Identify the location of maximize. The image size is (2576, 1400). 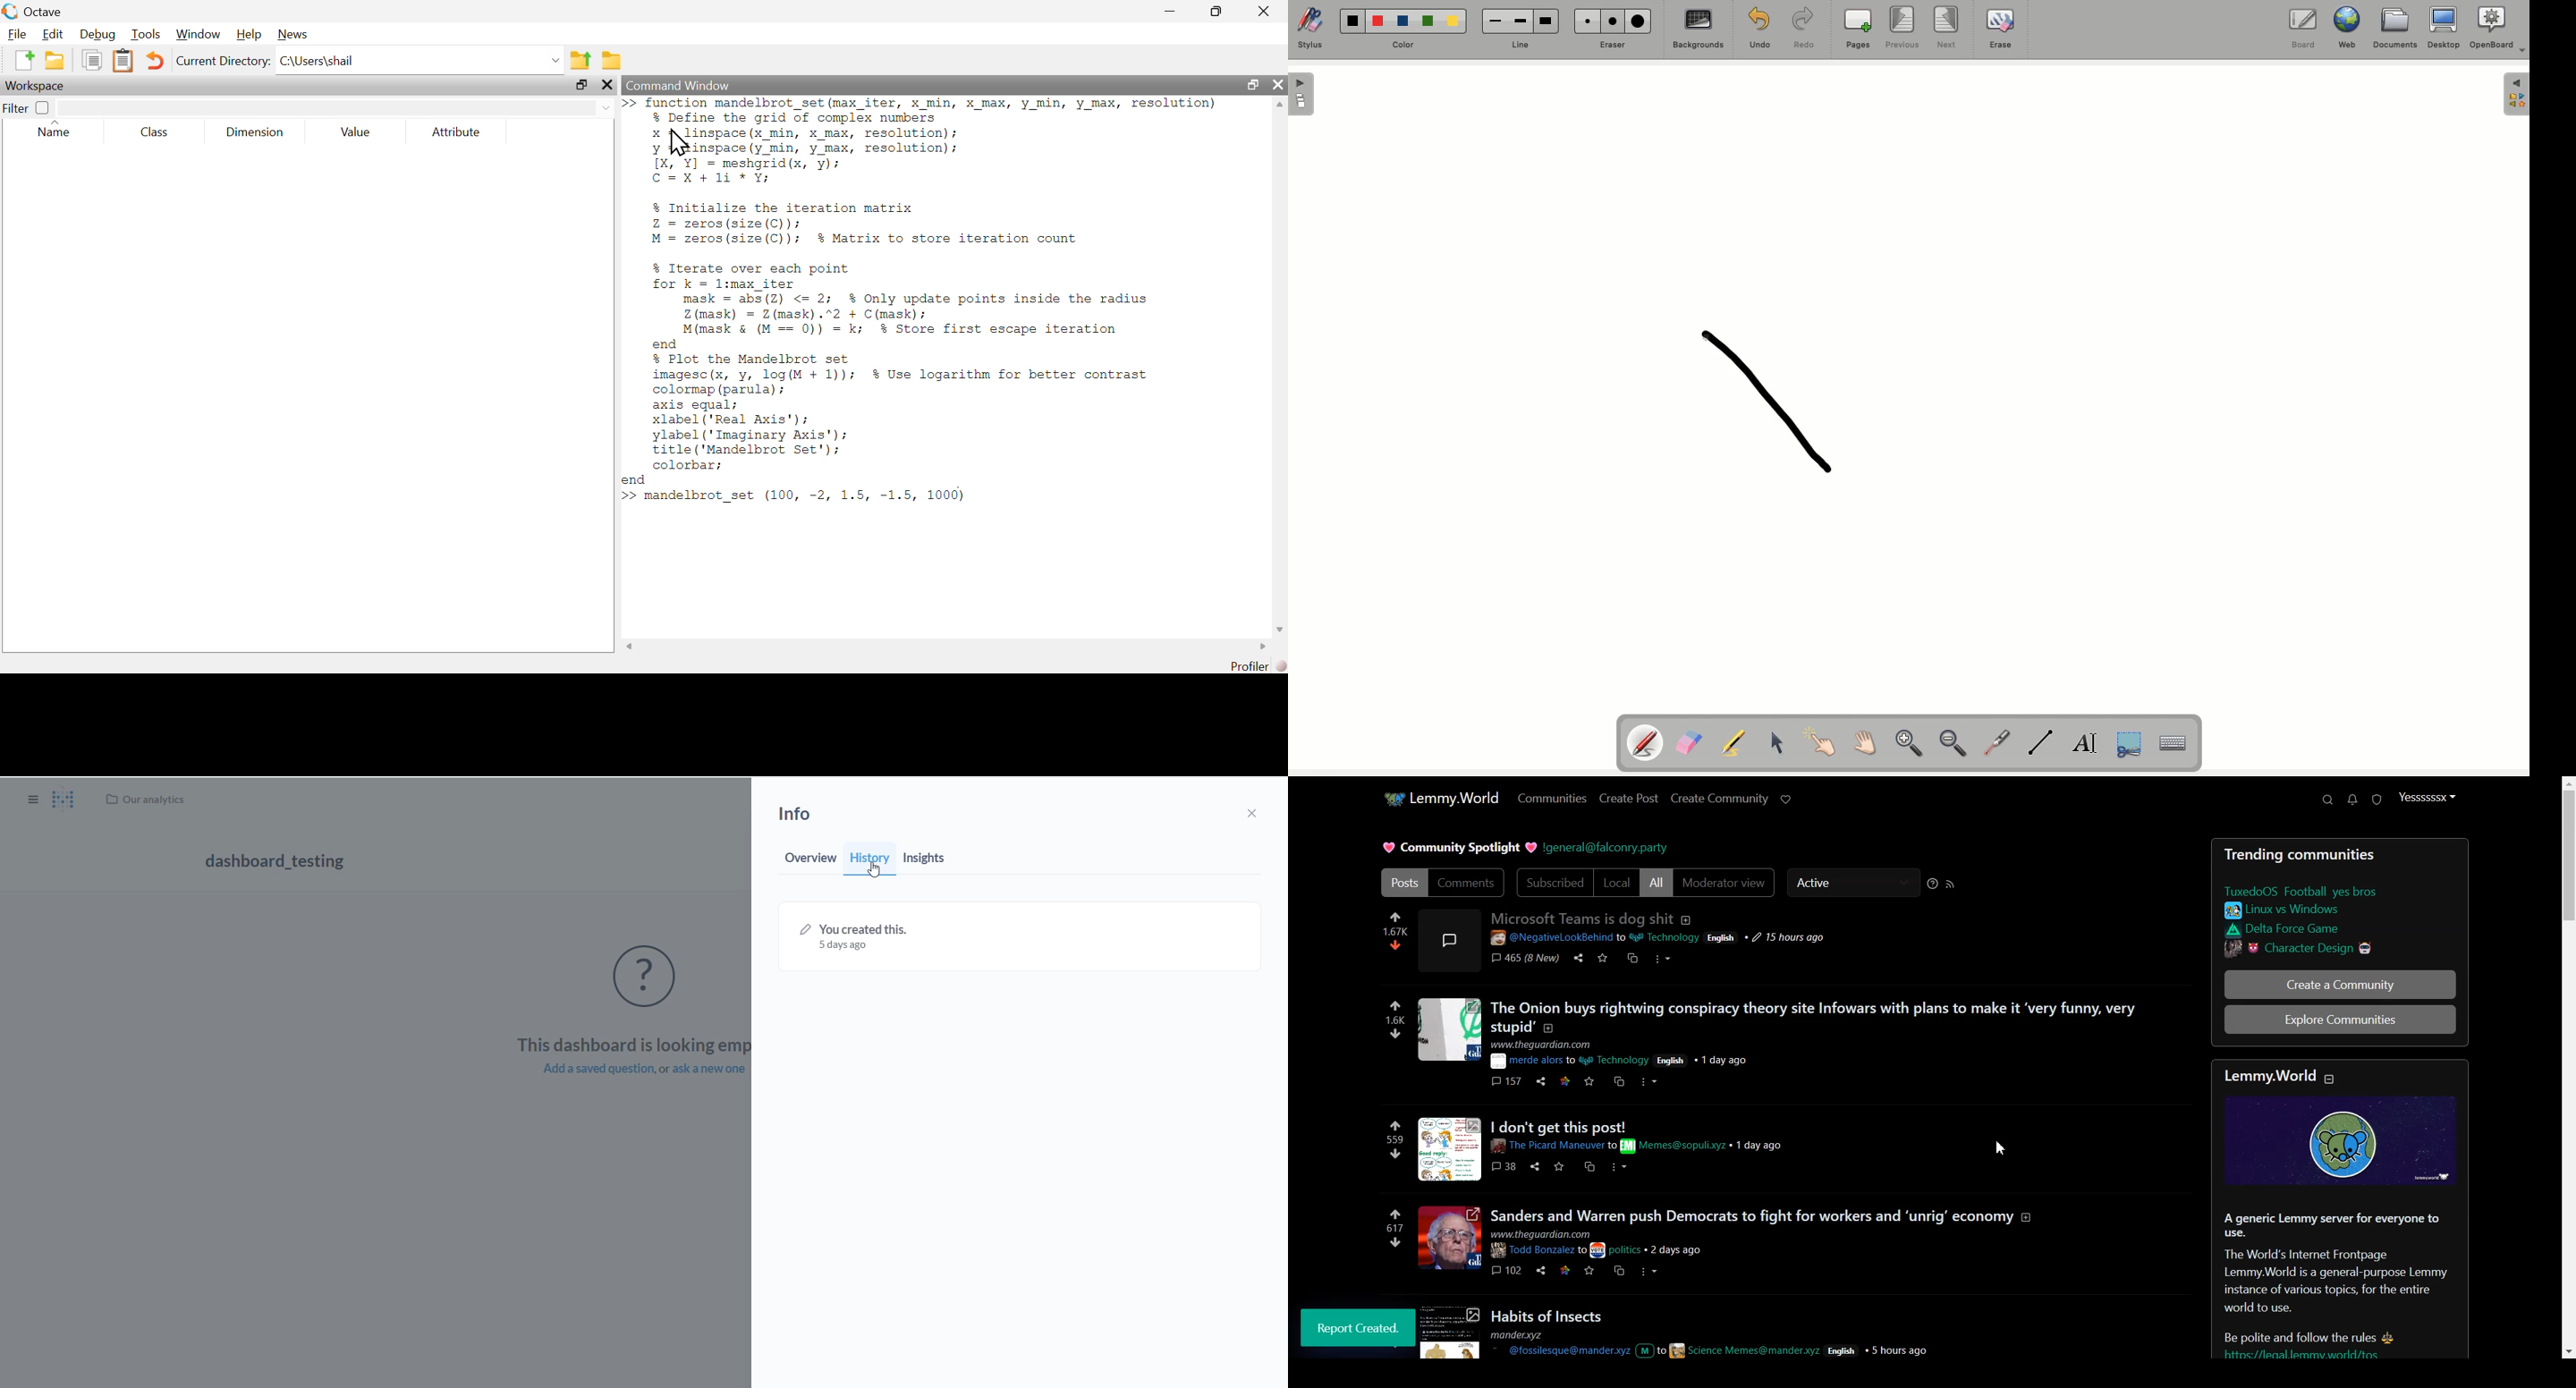
(581, 86).